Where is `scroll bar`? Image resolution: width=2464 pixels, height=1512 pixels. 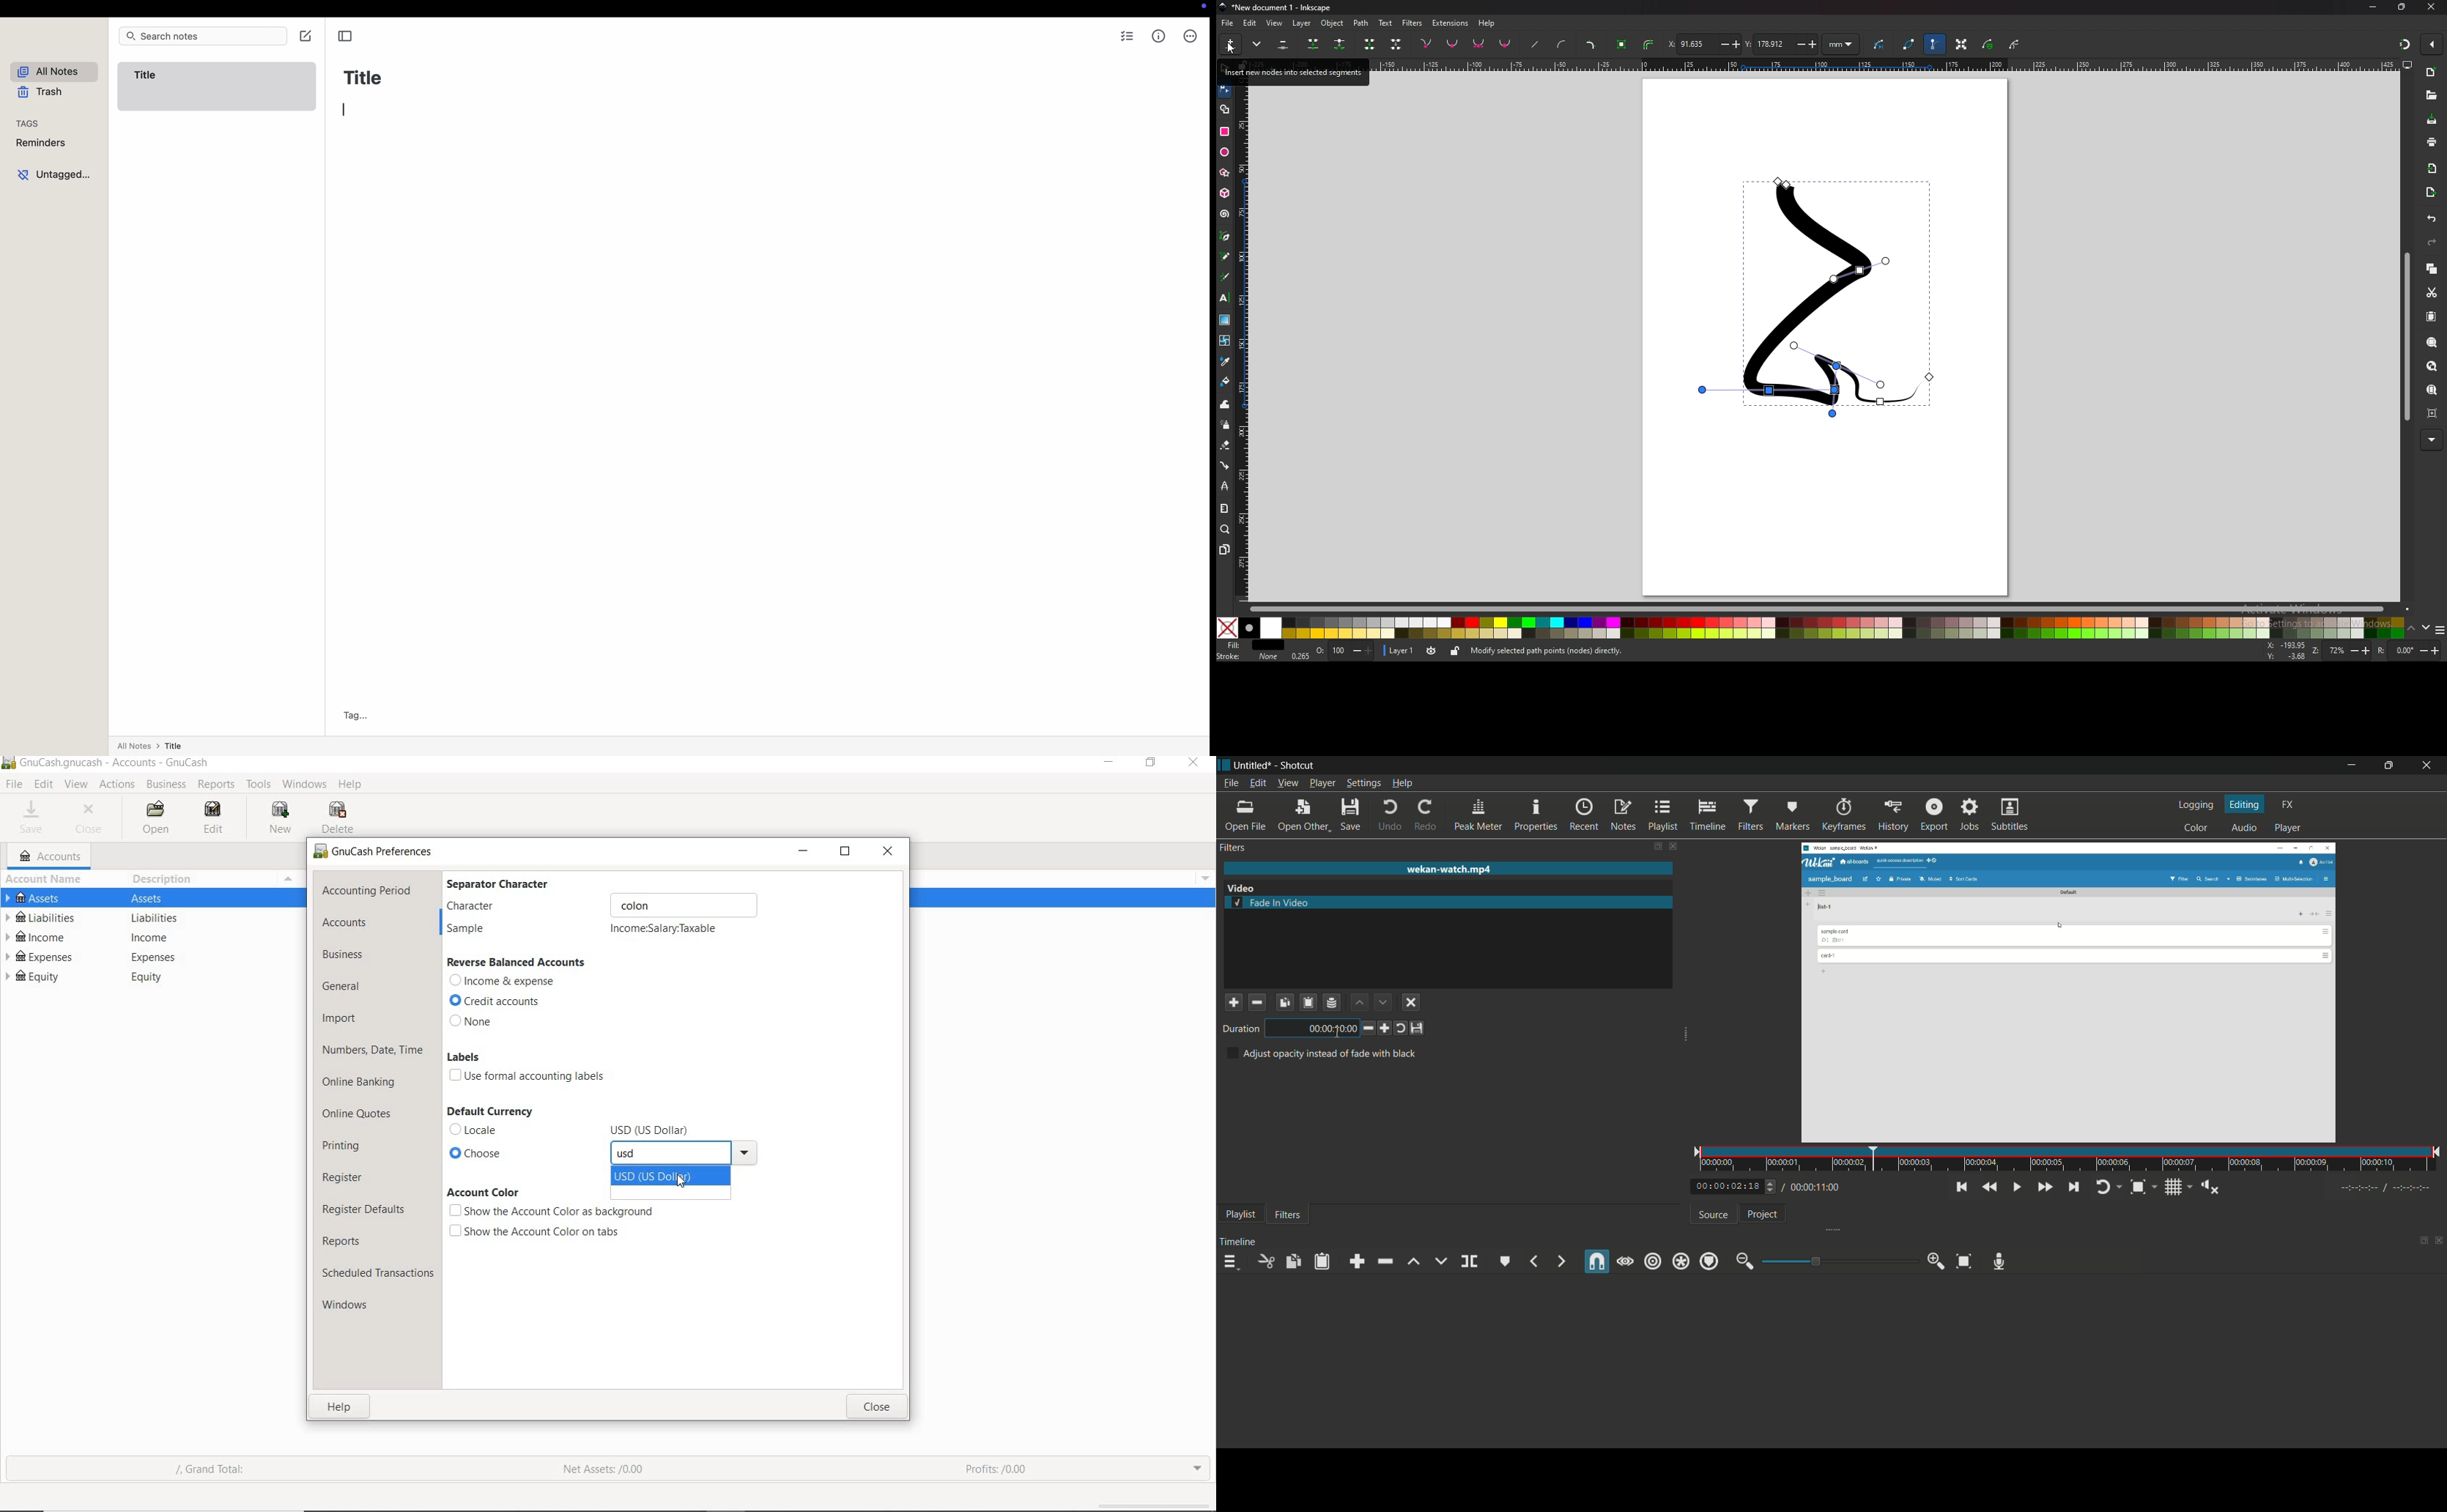
scroll bar is located at coordinates (2405, 338).